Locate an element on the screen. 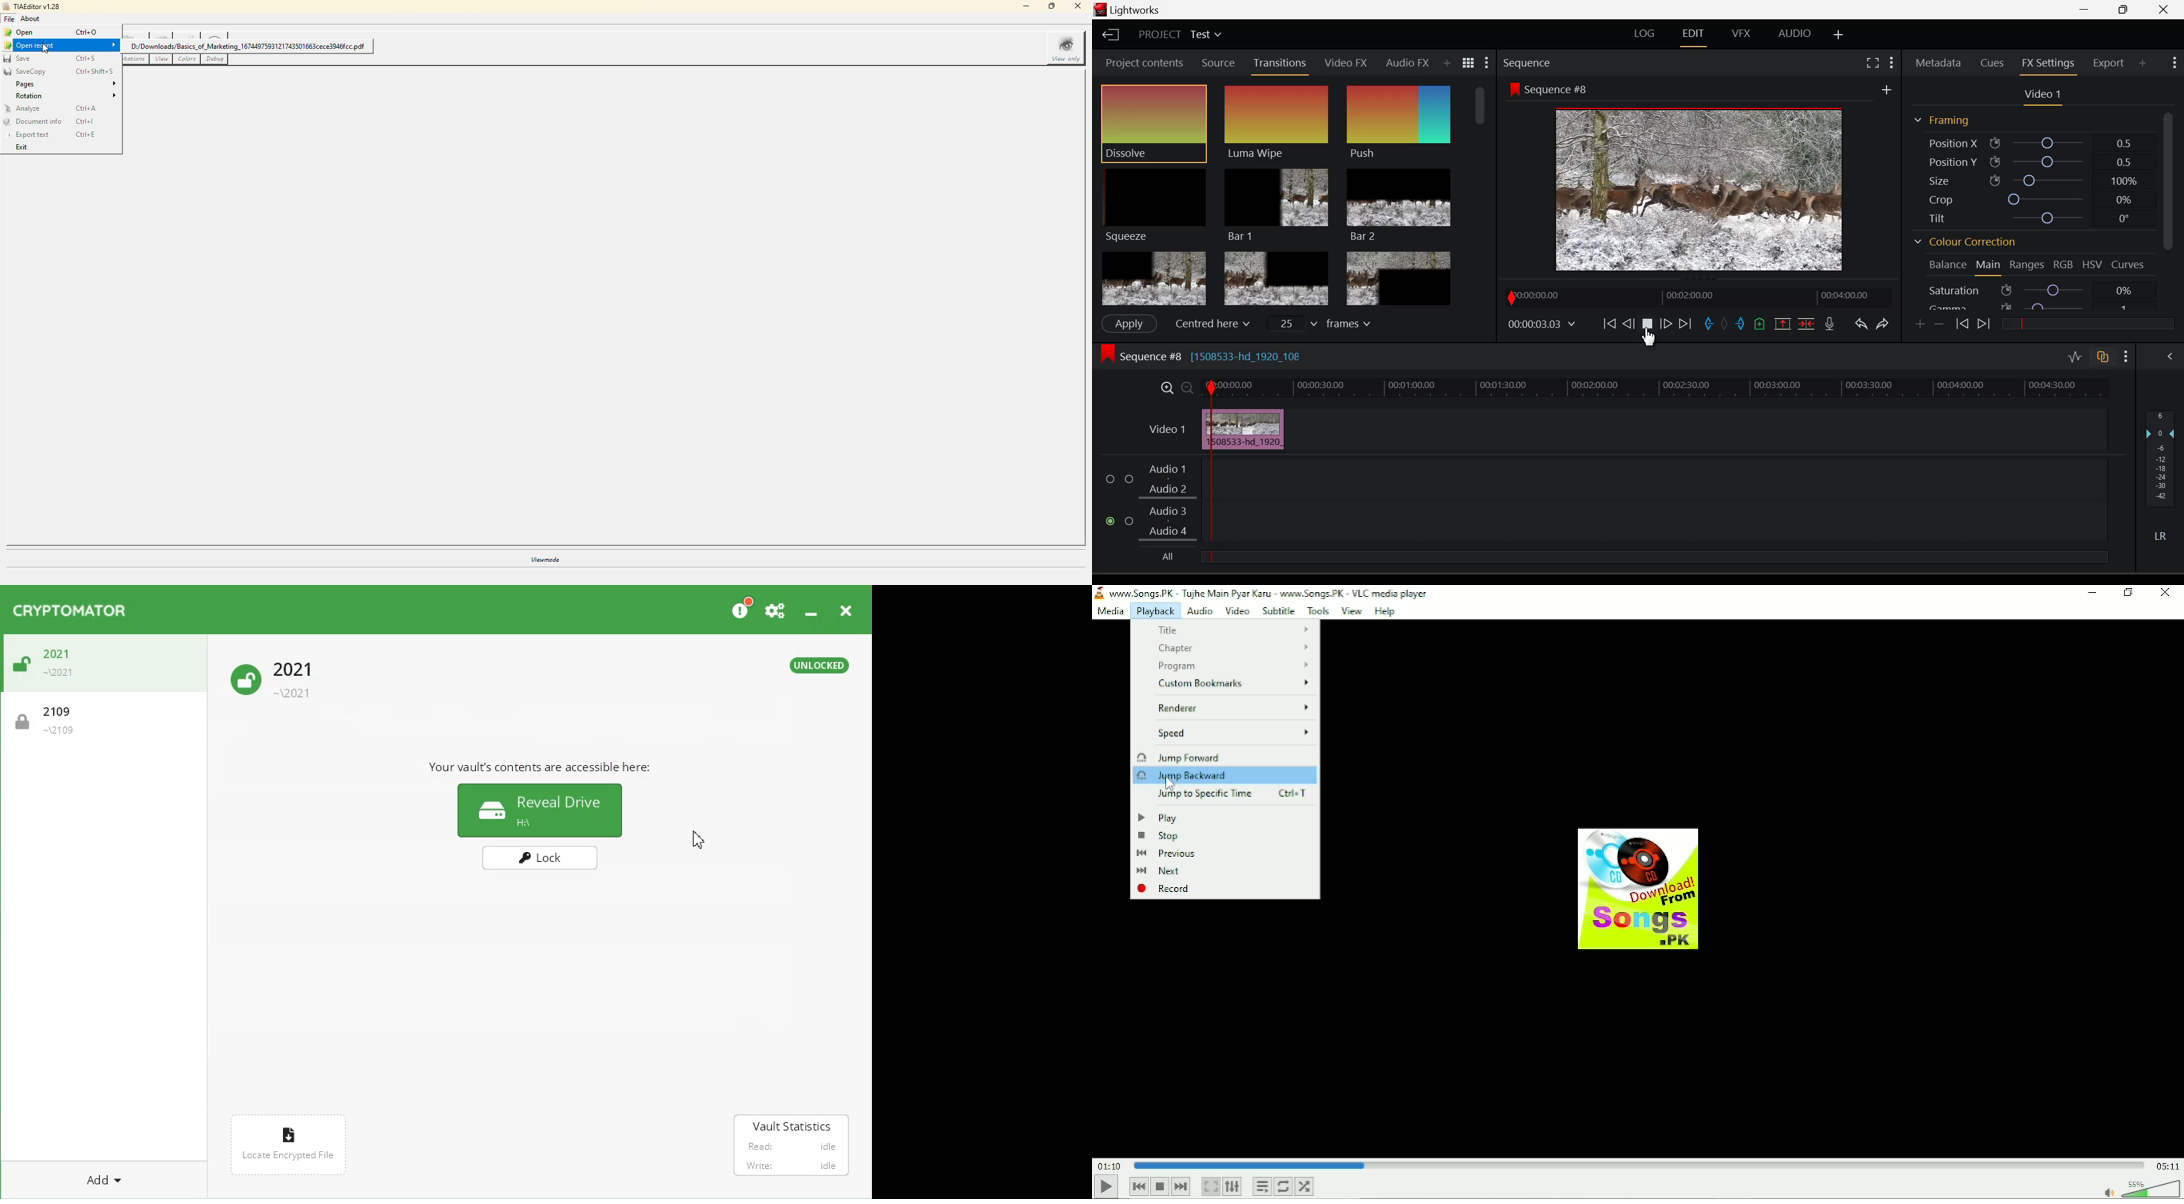 Image resolution: width=2184 pixels, height=1204 pixels. Project Title is located at coordinates (1178, 34).